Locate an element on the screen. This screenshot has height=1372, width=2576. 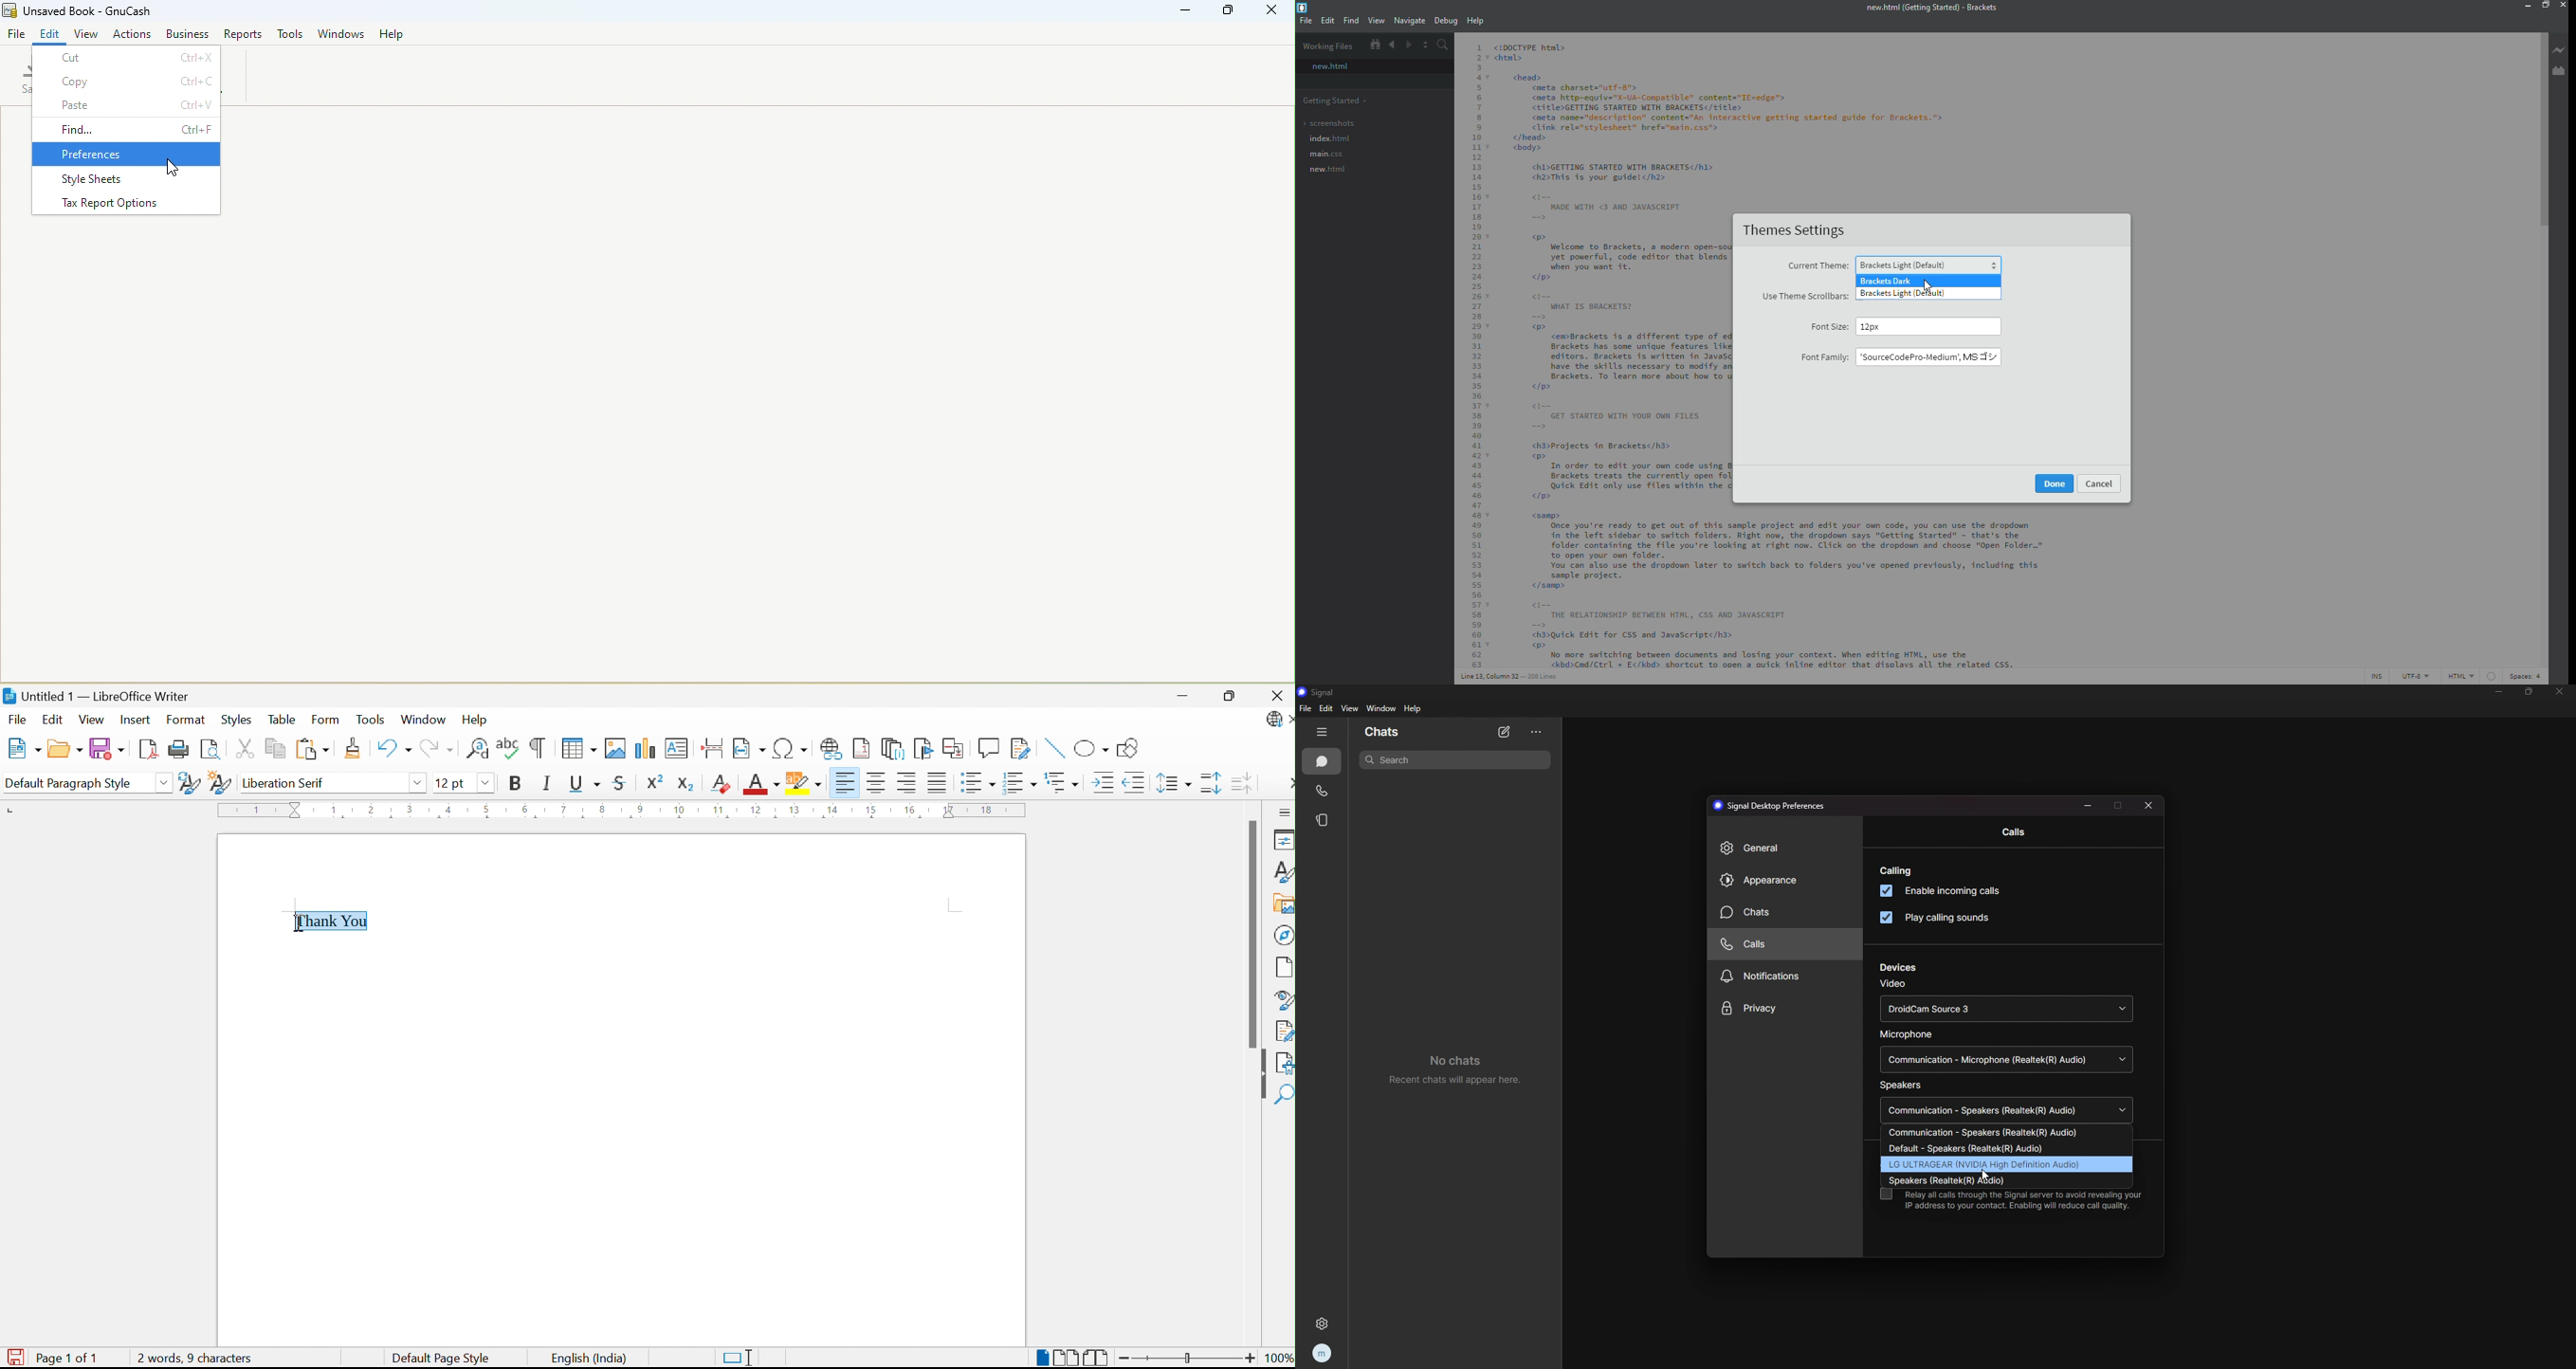
 is located at coordinates (2053, 483).